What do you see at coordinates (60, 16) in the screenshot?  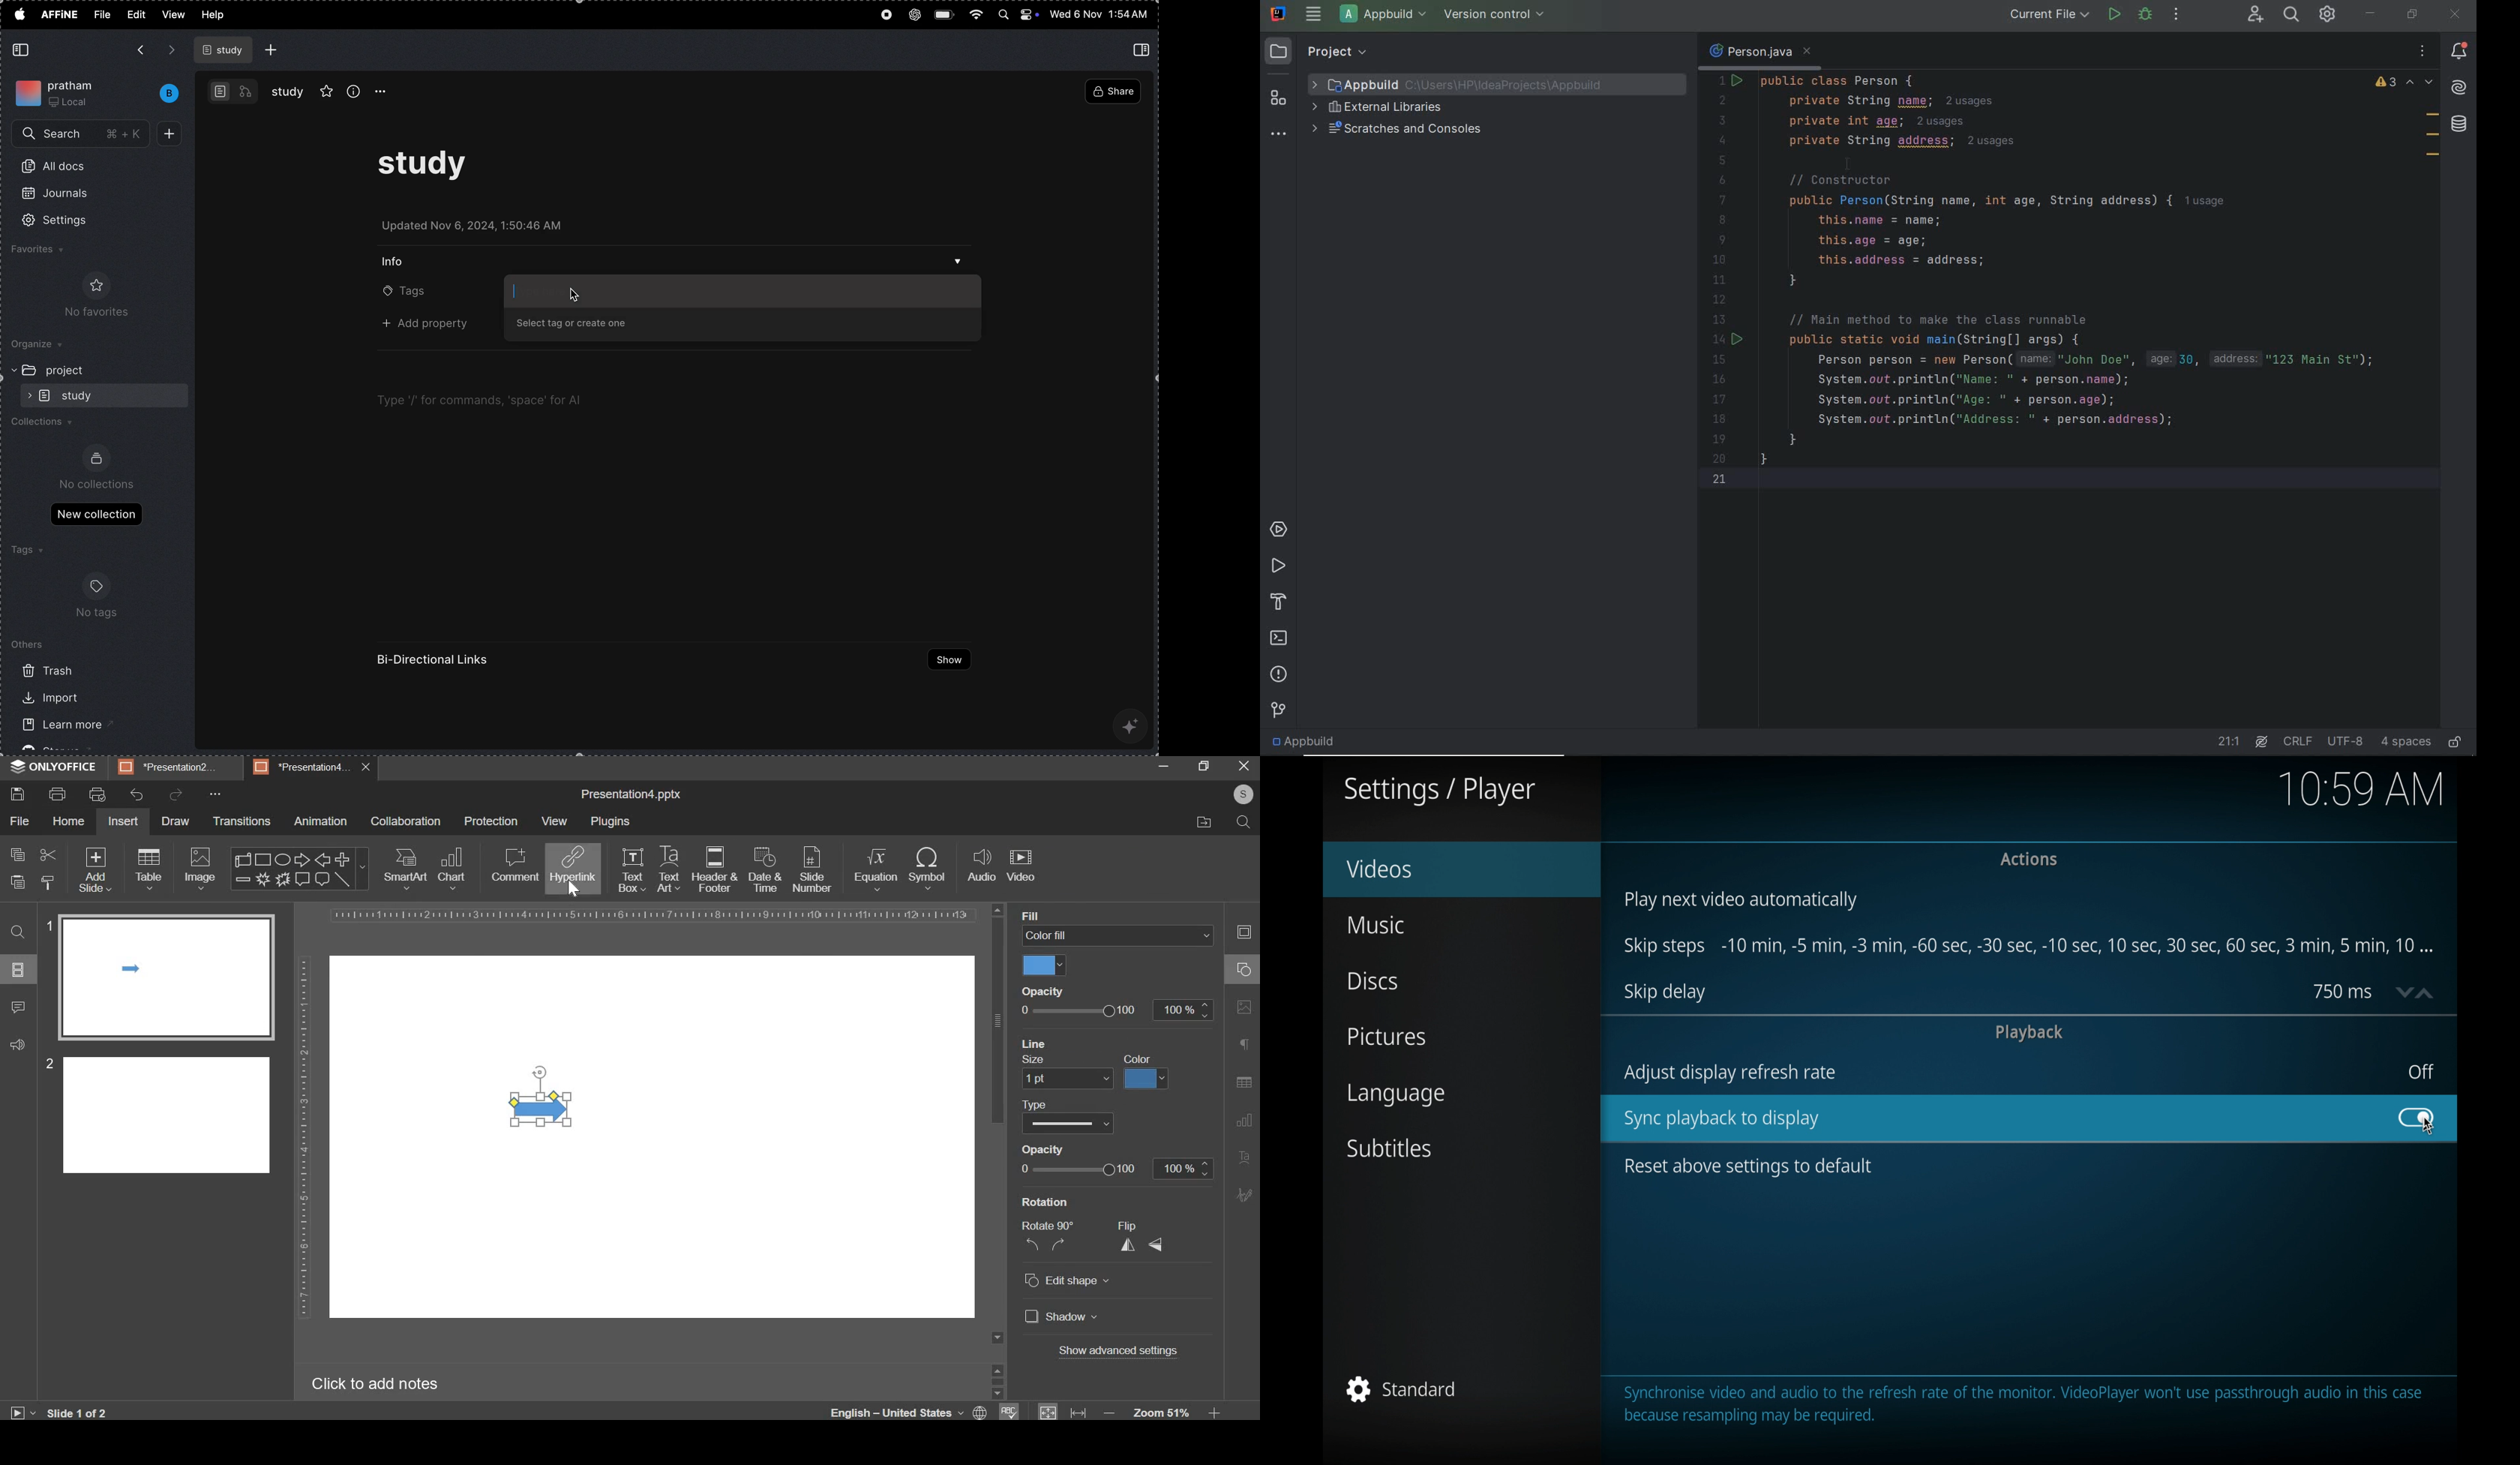 I see `affine` at bounding box center [60, 16].